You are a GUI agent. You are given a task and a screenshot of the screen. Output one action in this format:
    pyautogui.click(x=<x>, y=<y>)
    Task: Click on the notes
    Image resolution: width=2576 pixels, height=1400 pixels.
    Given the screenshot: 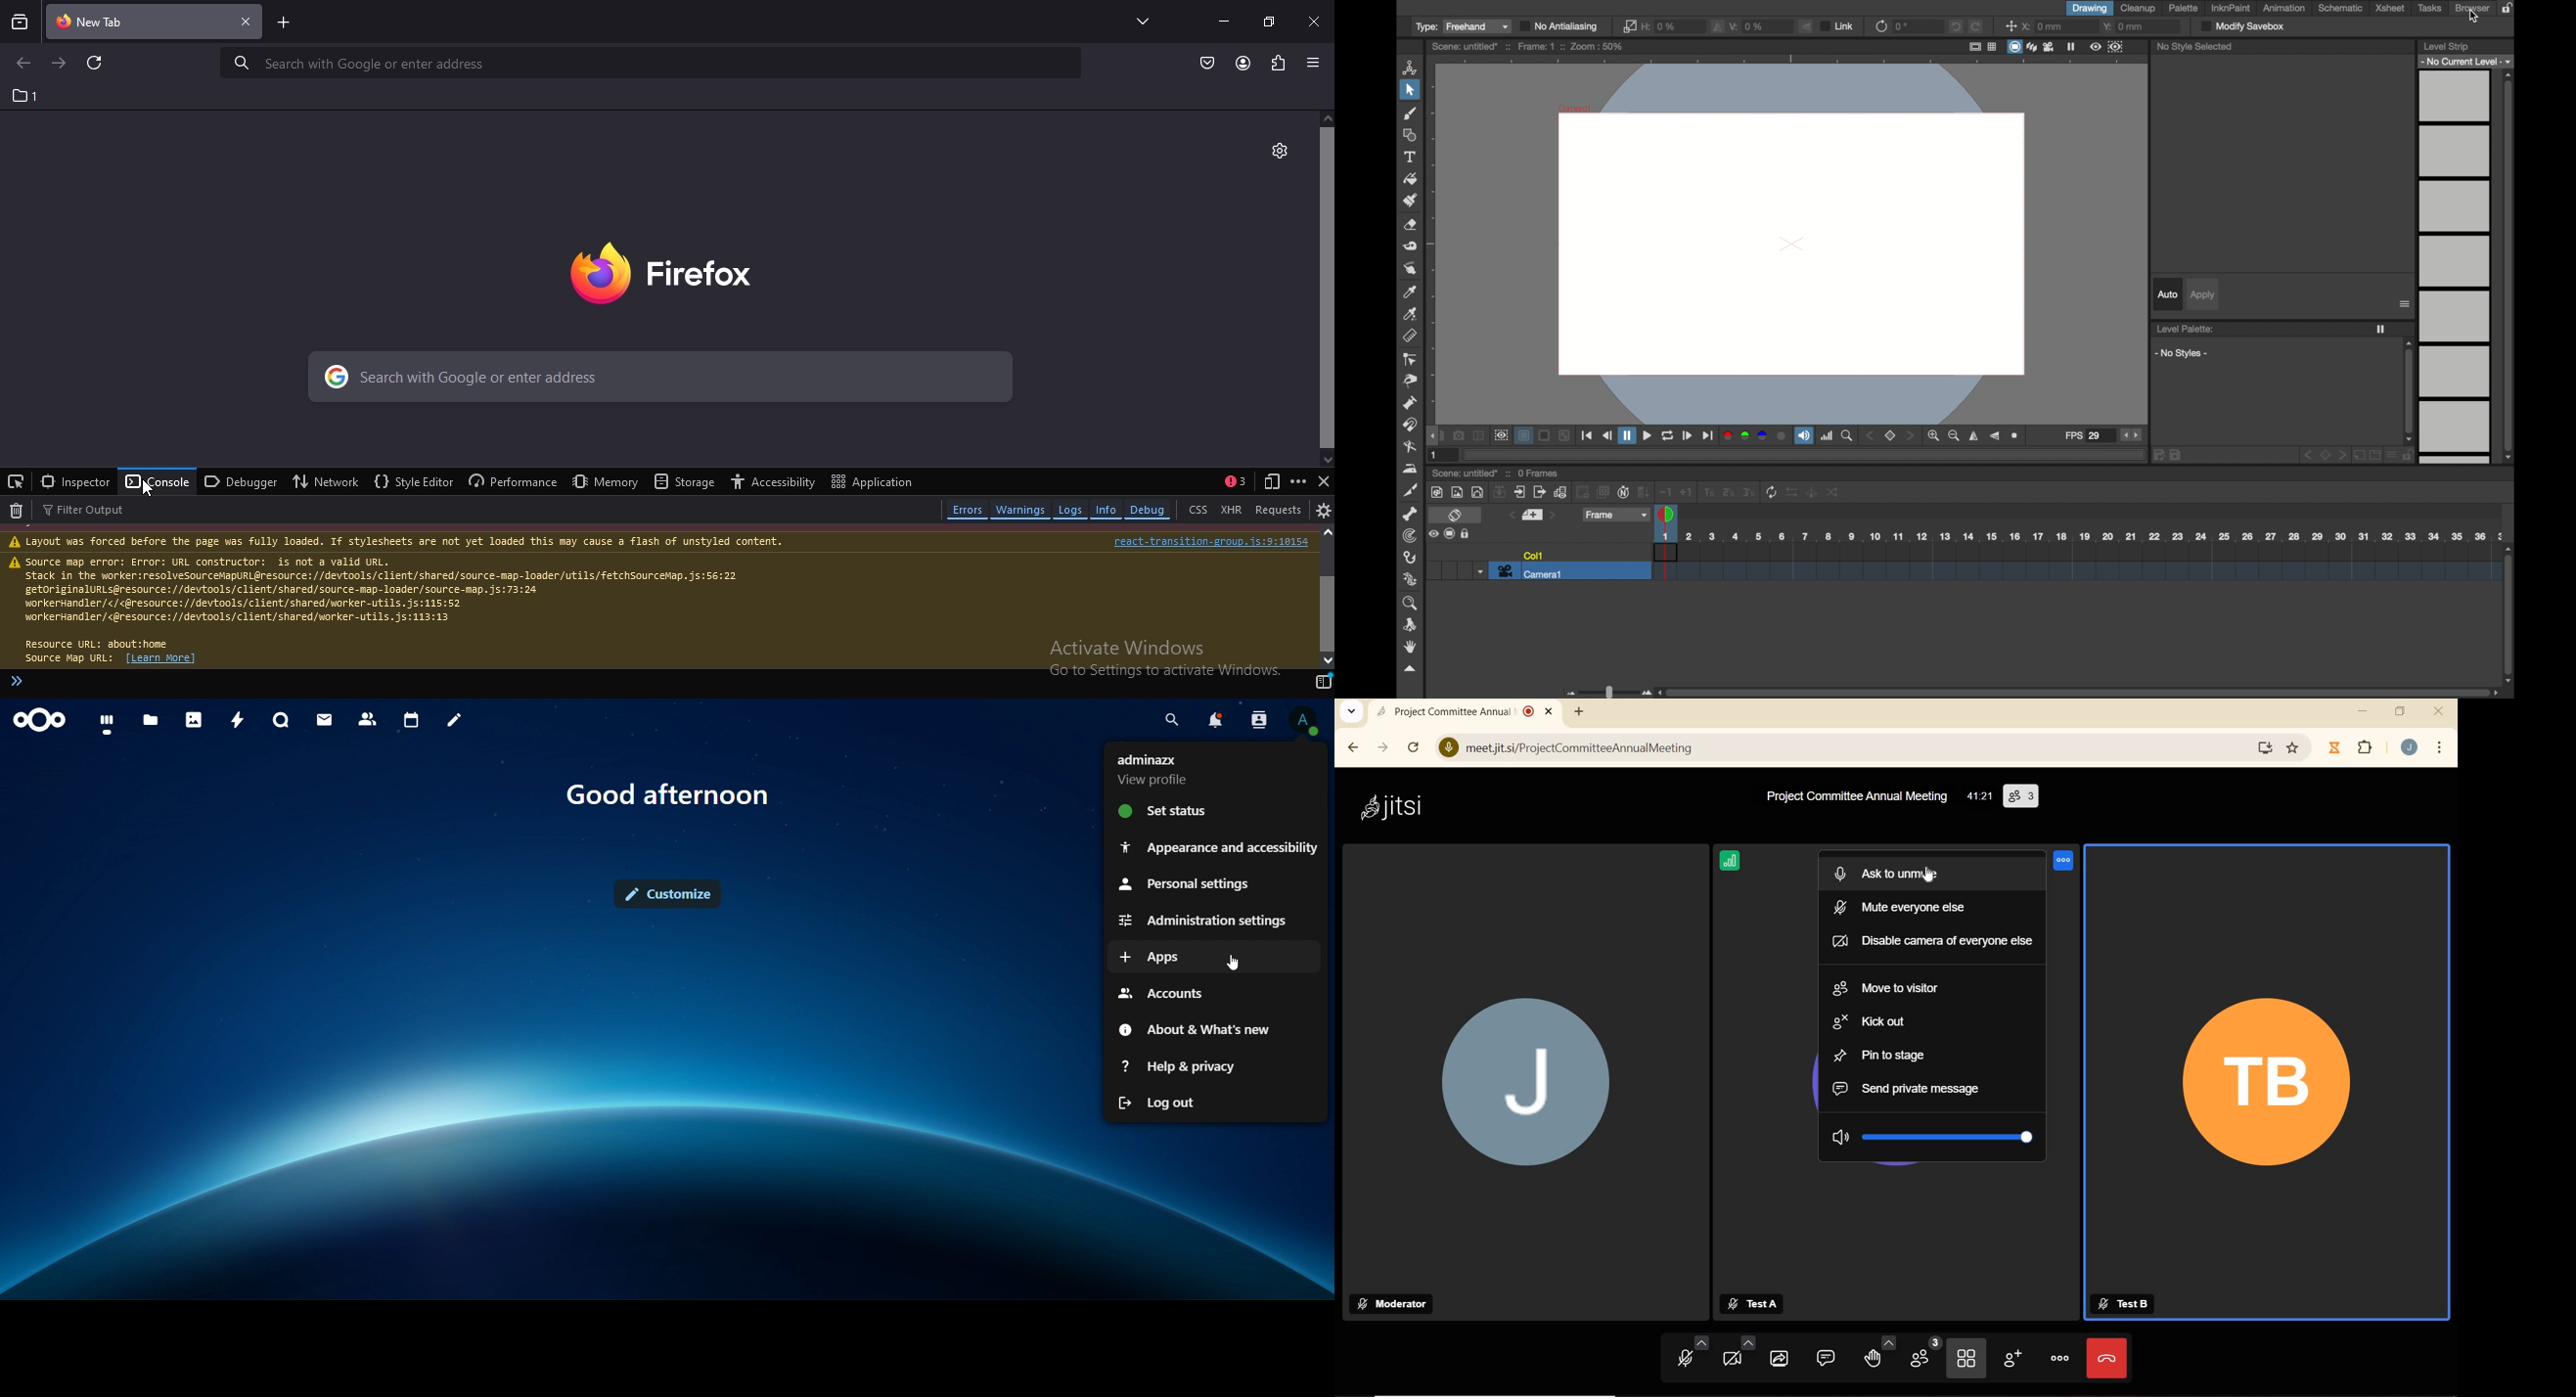 What is the action you would take?
    pyautogui.click(x=450, y=718)
    